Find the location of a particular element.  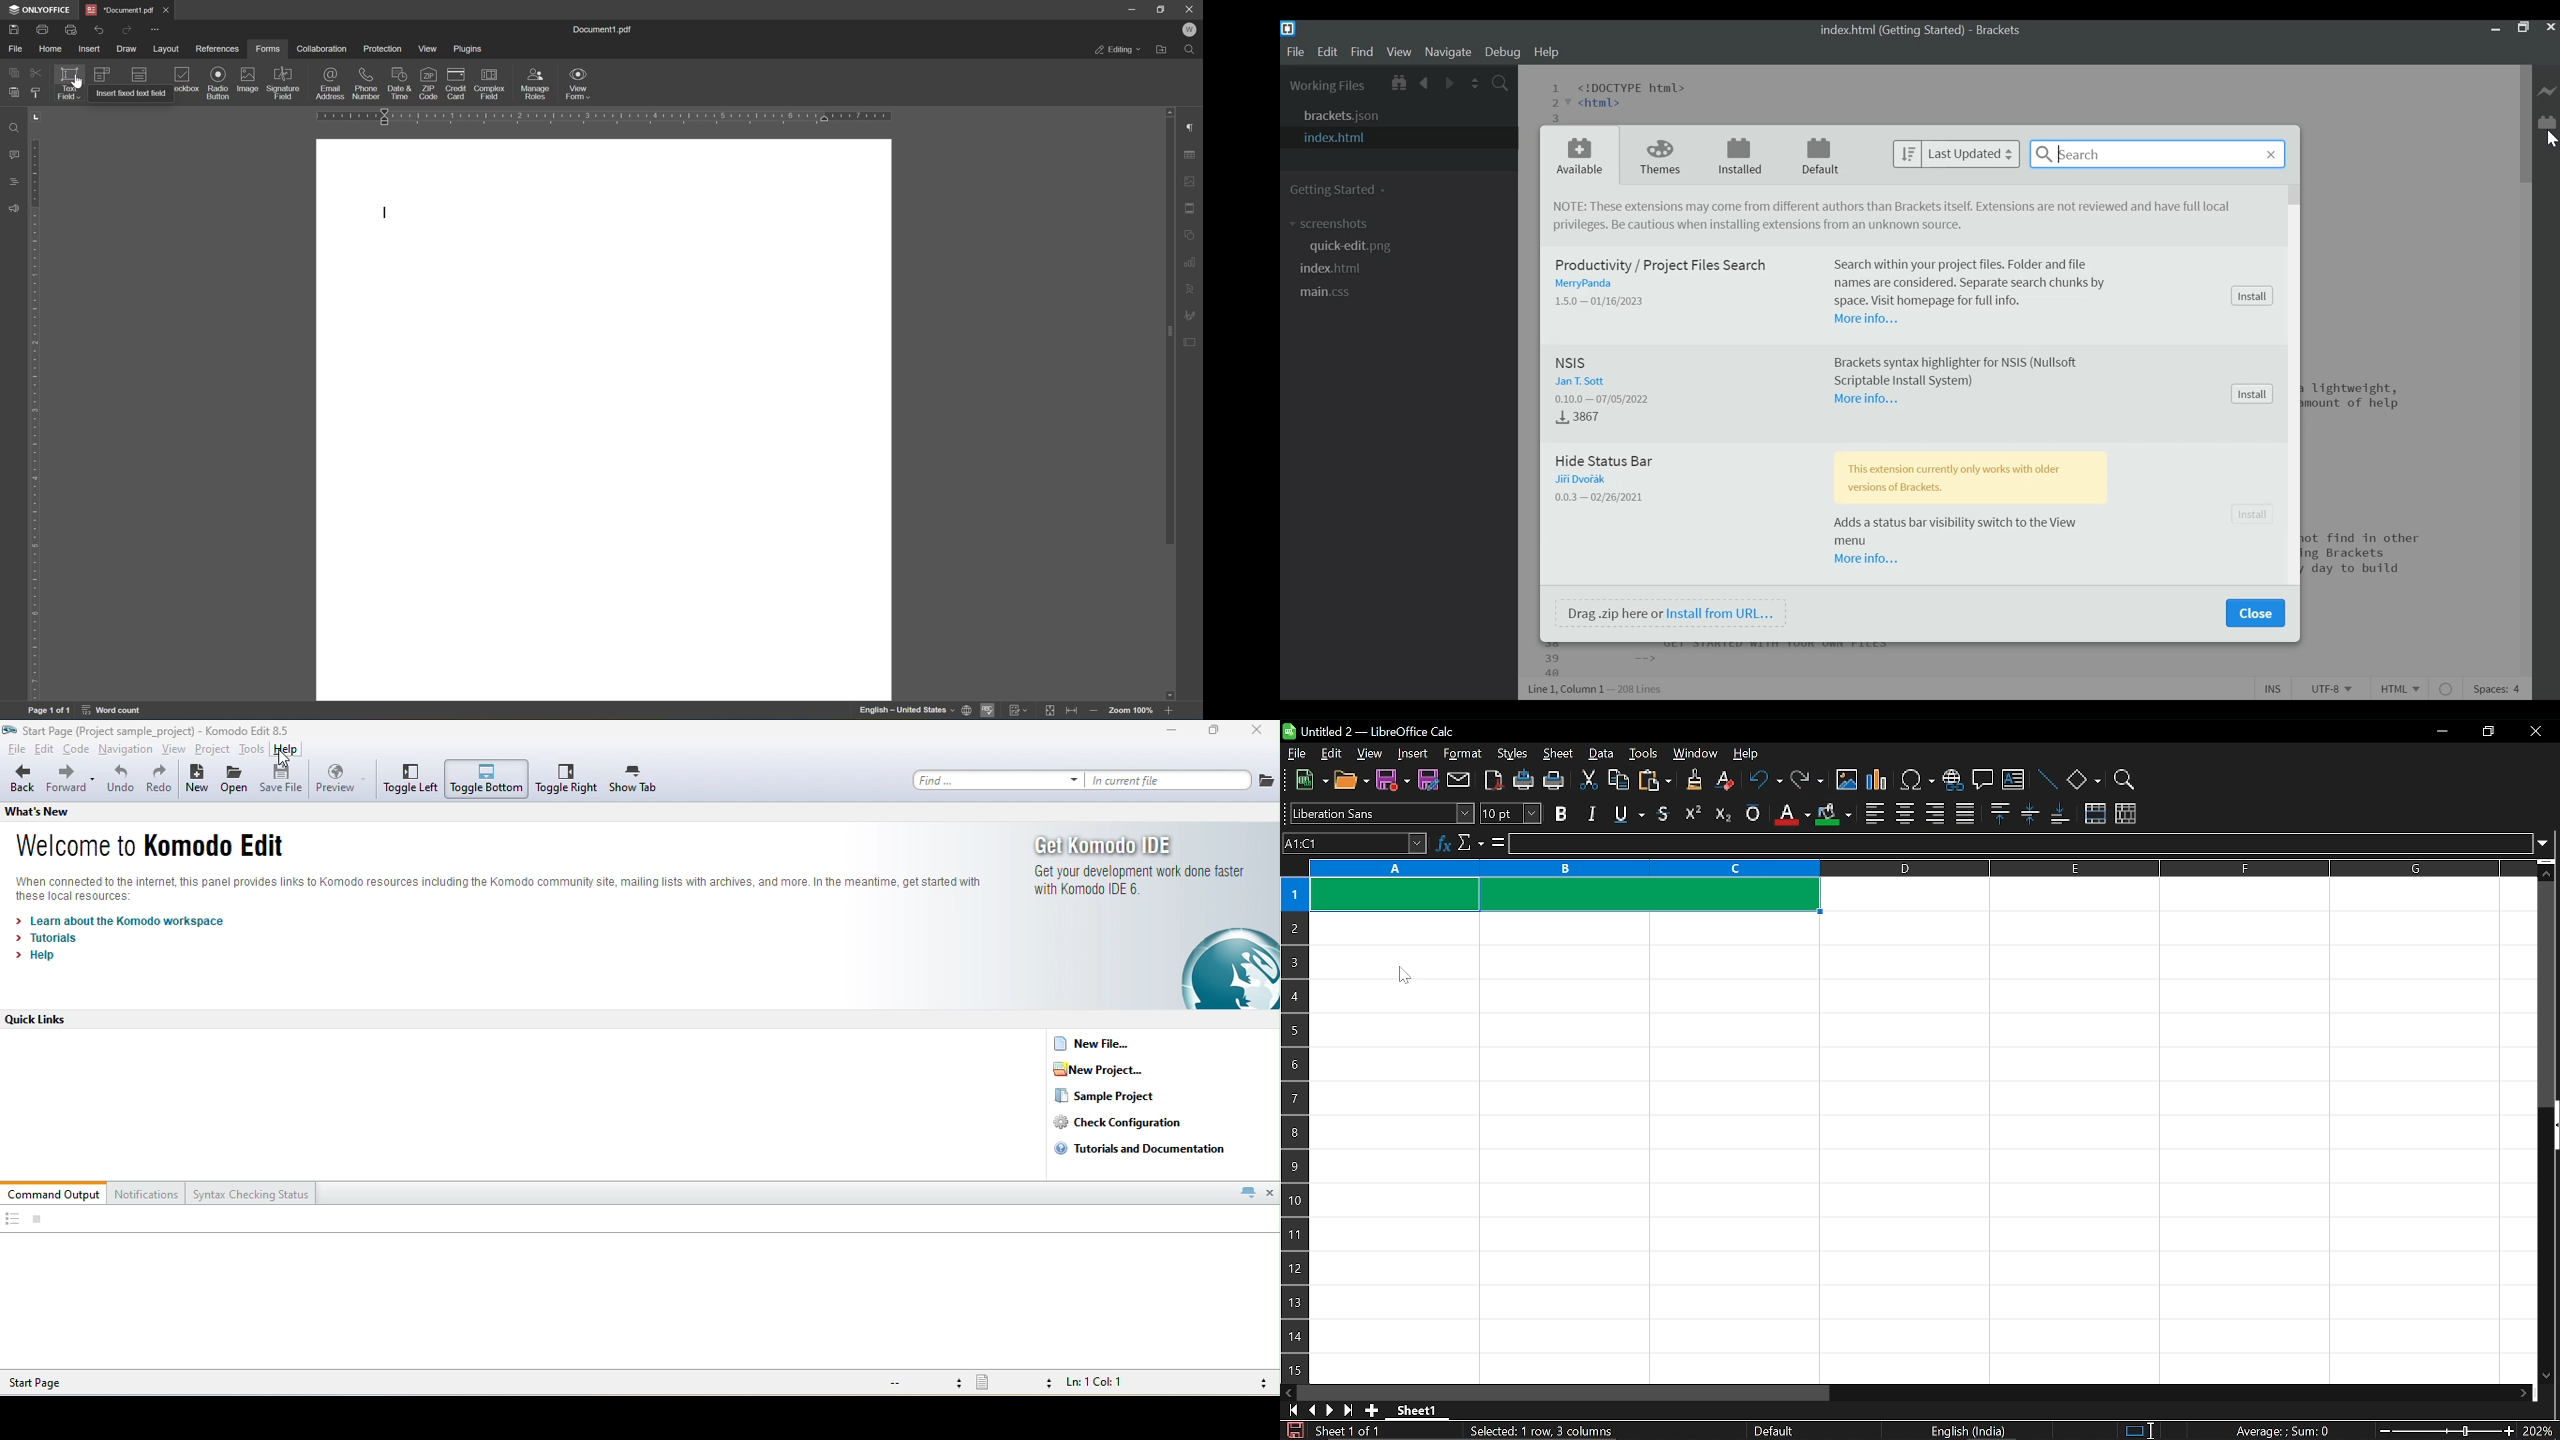

print preview is located at coordinates (70, 29).